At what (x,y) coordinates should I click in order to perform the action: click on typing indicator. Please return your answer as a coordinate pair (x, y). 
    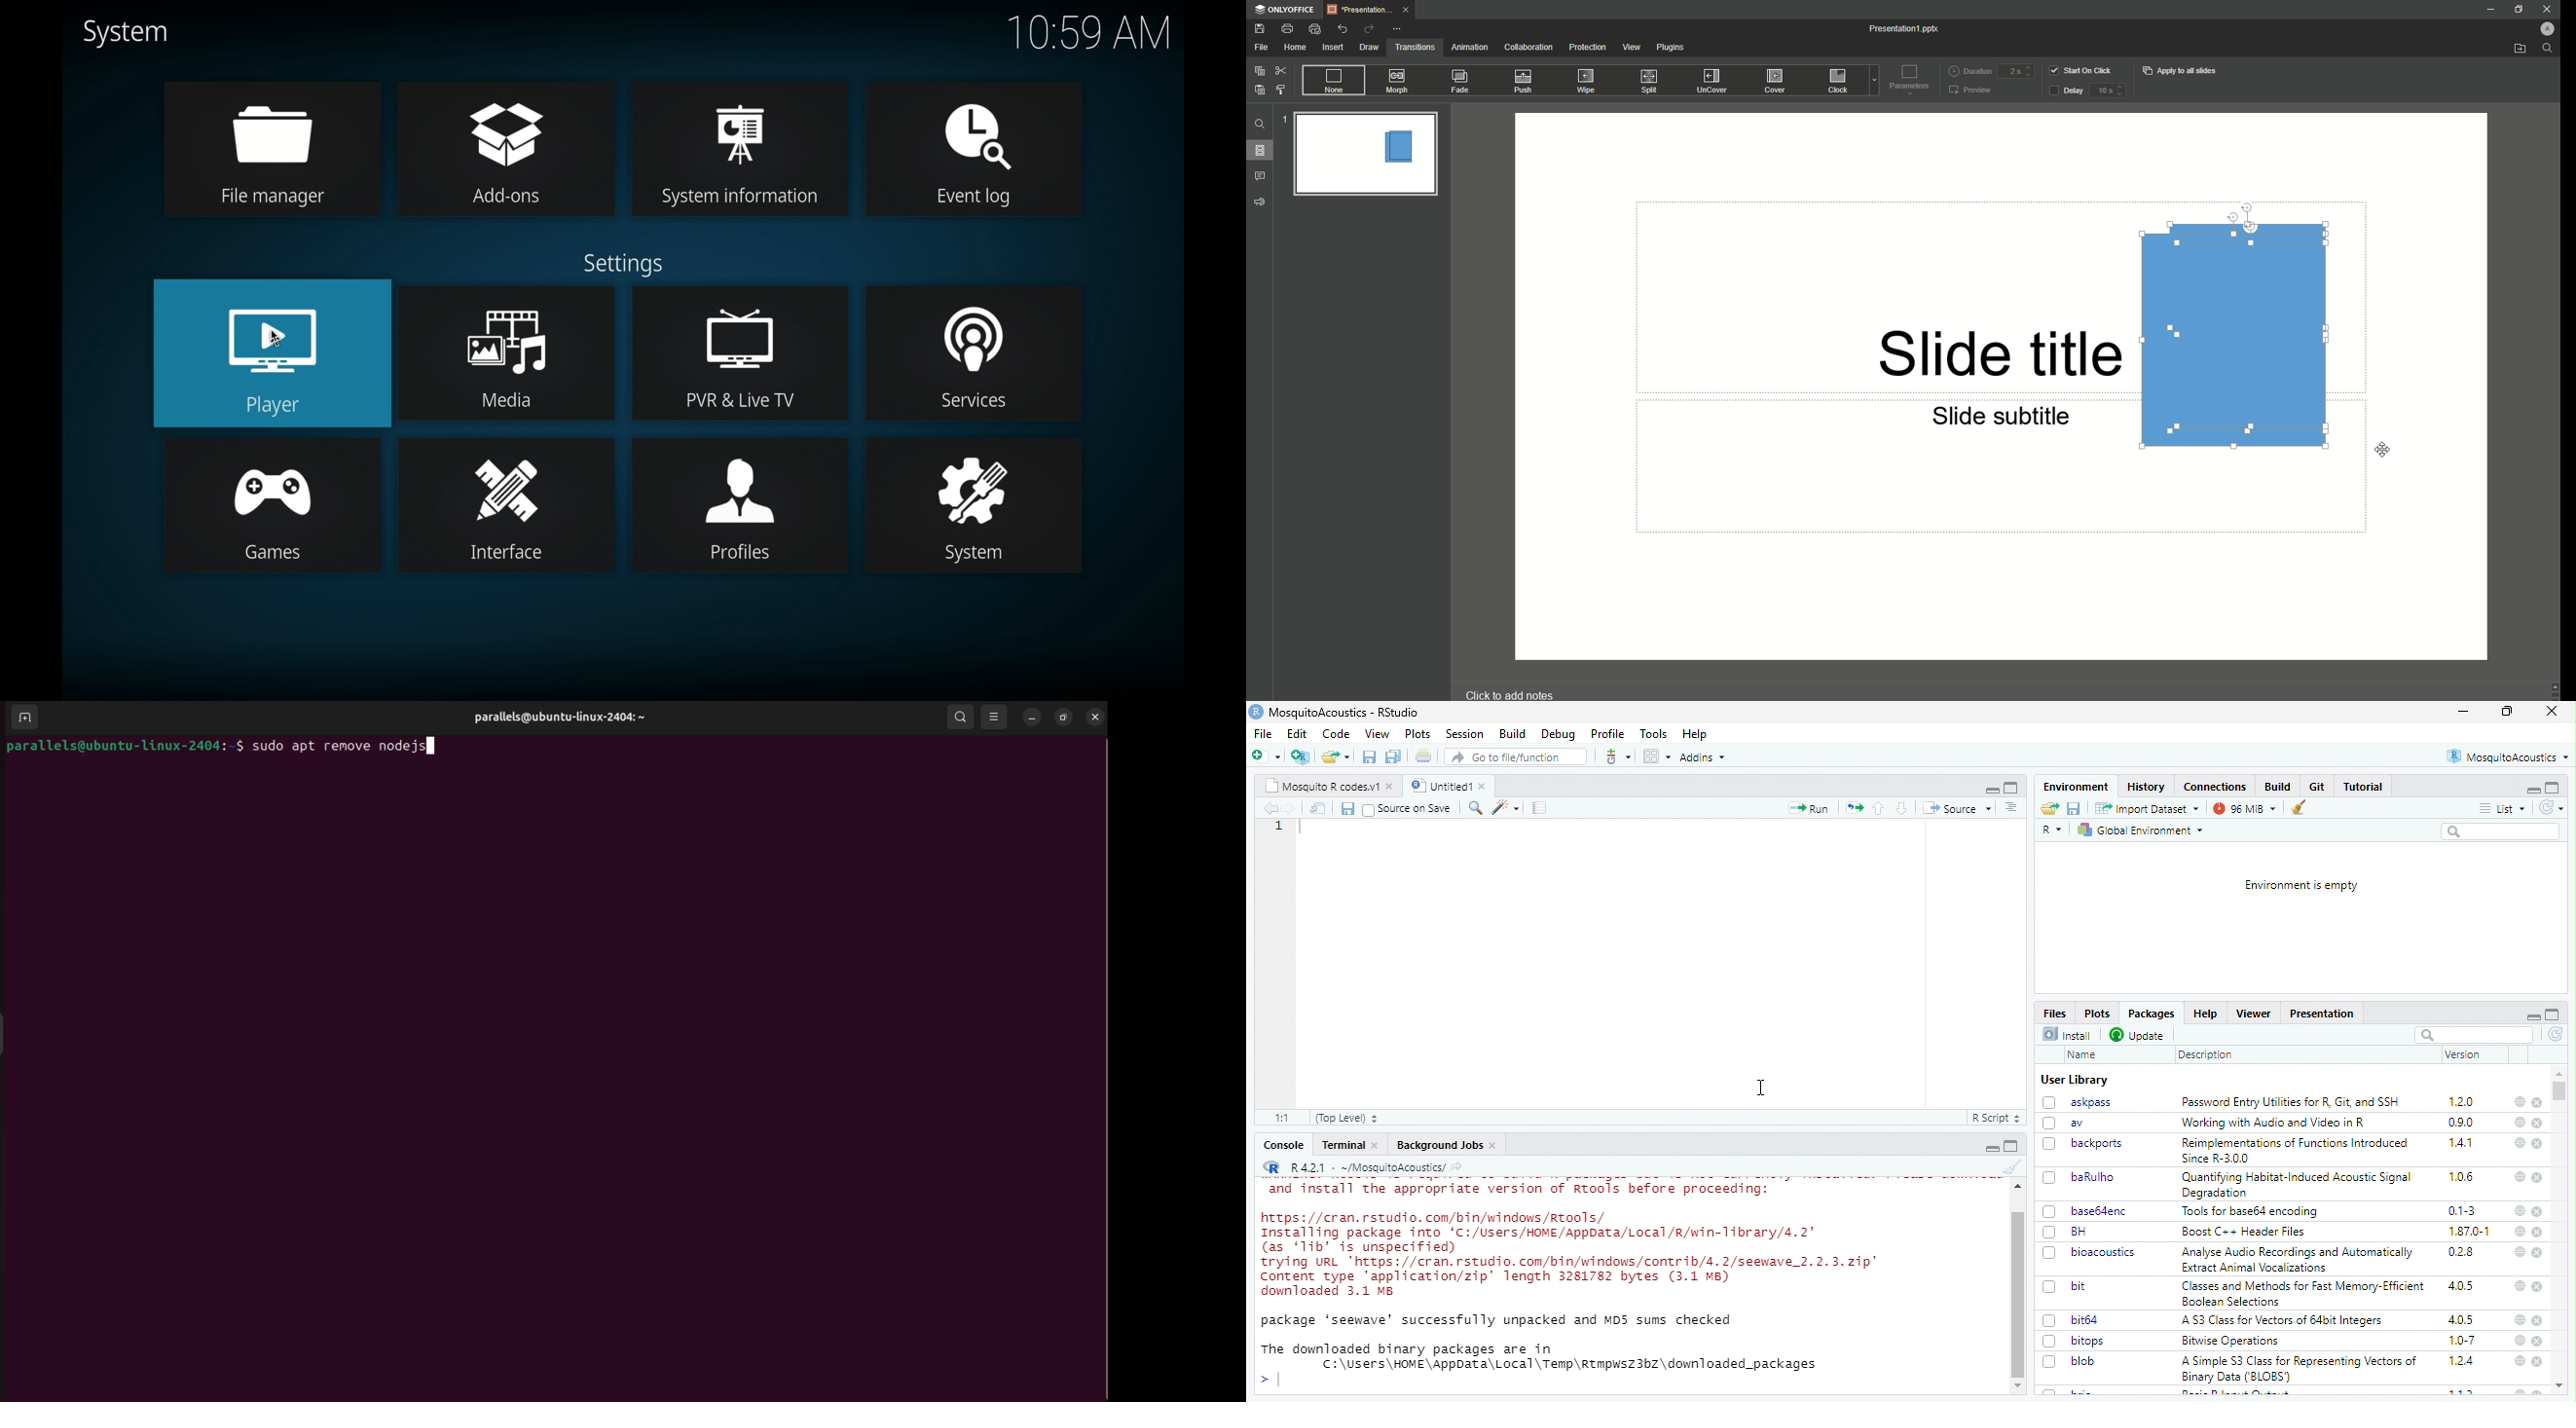
    Looking at the image, I should click on (1279, 1380).